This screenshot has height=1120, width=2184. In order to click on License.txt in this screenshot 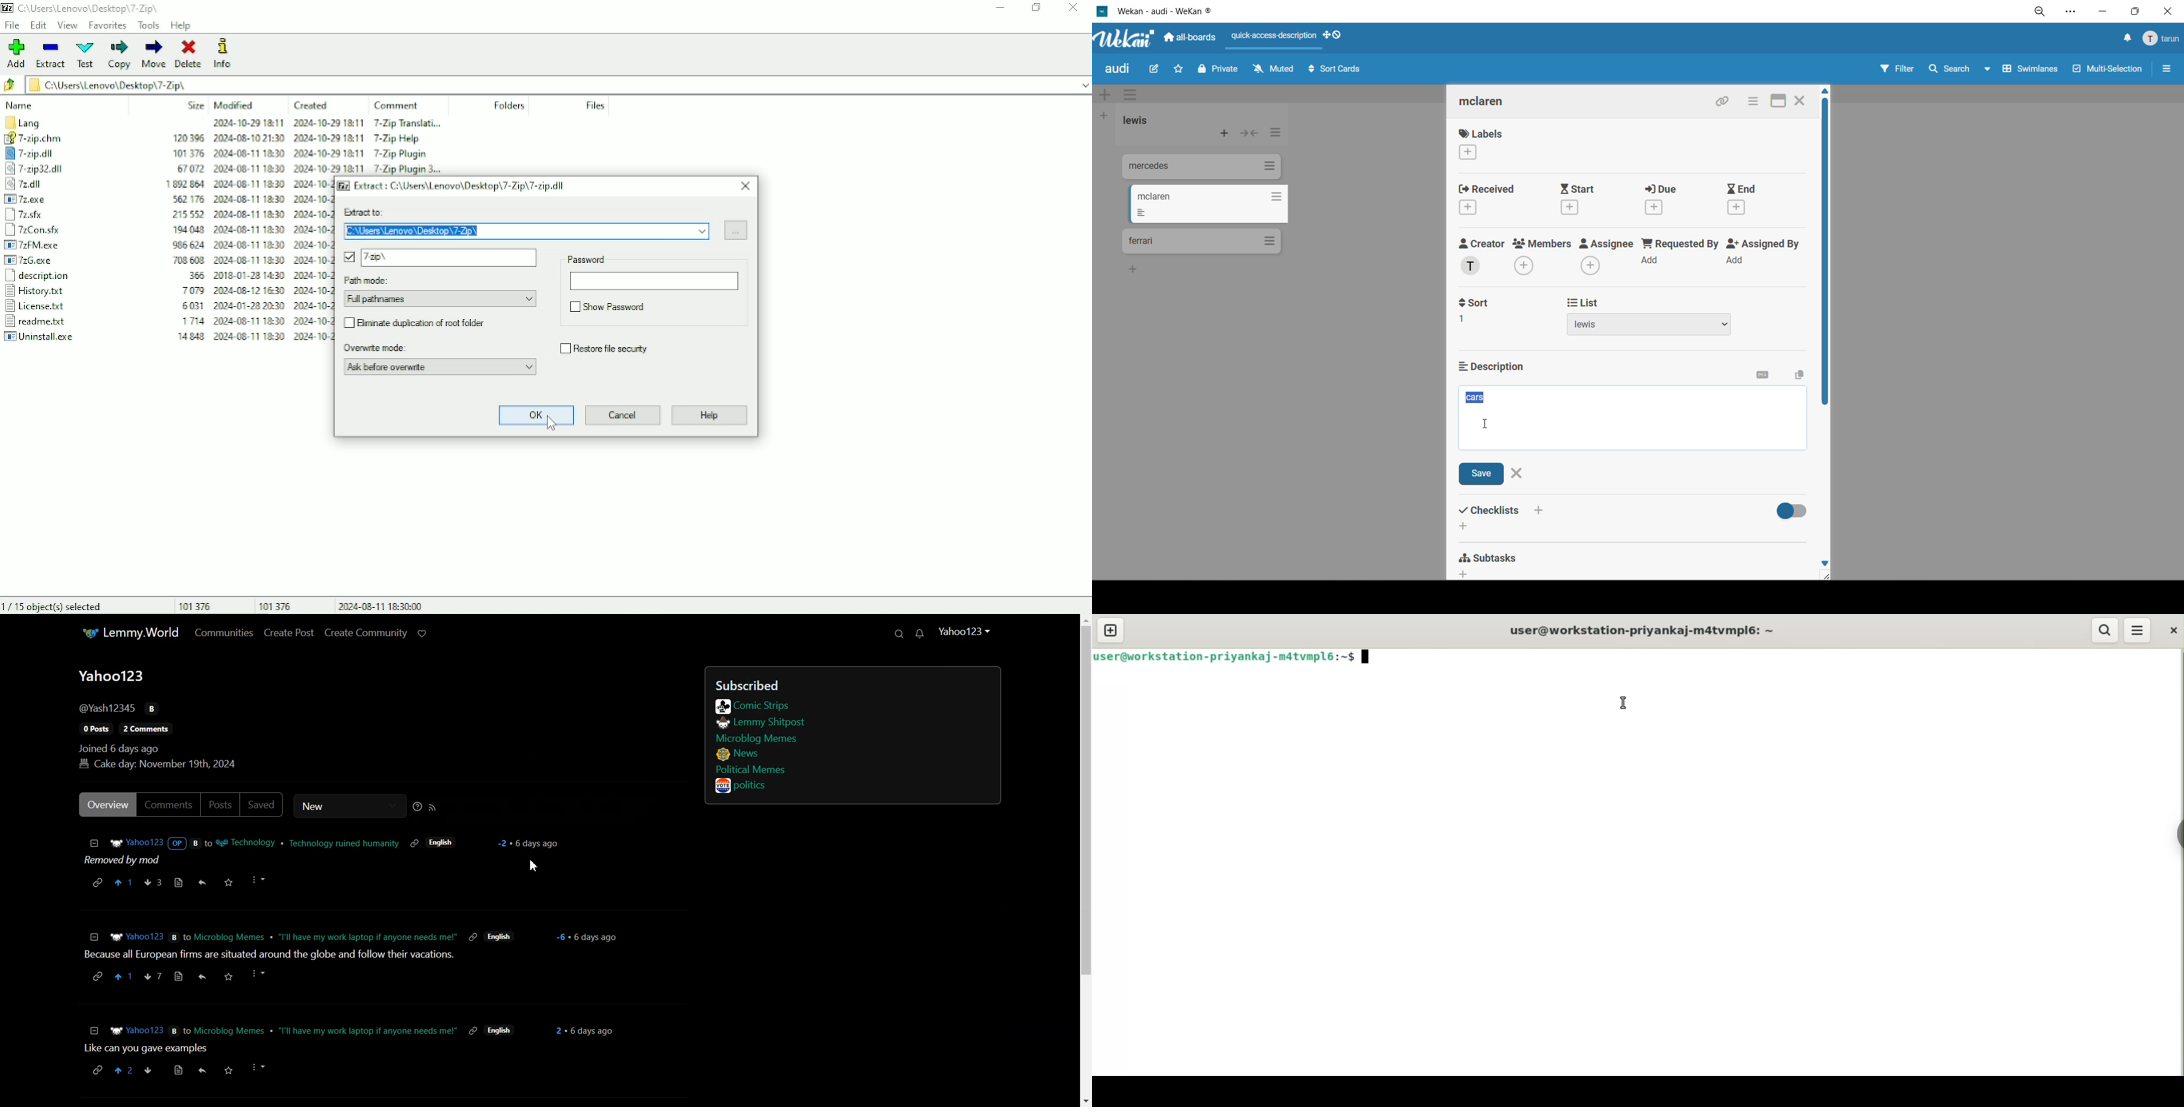, I will do `click(58, 307)`.